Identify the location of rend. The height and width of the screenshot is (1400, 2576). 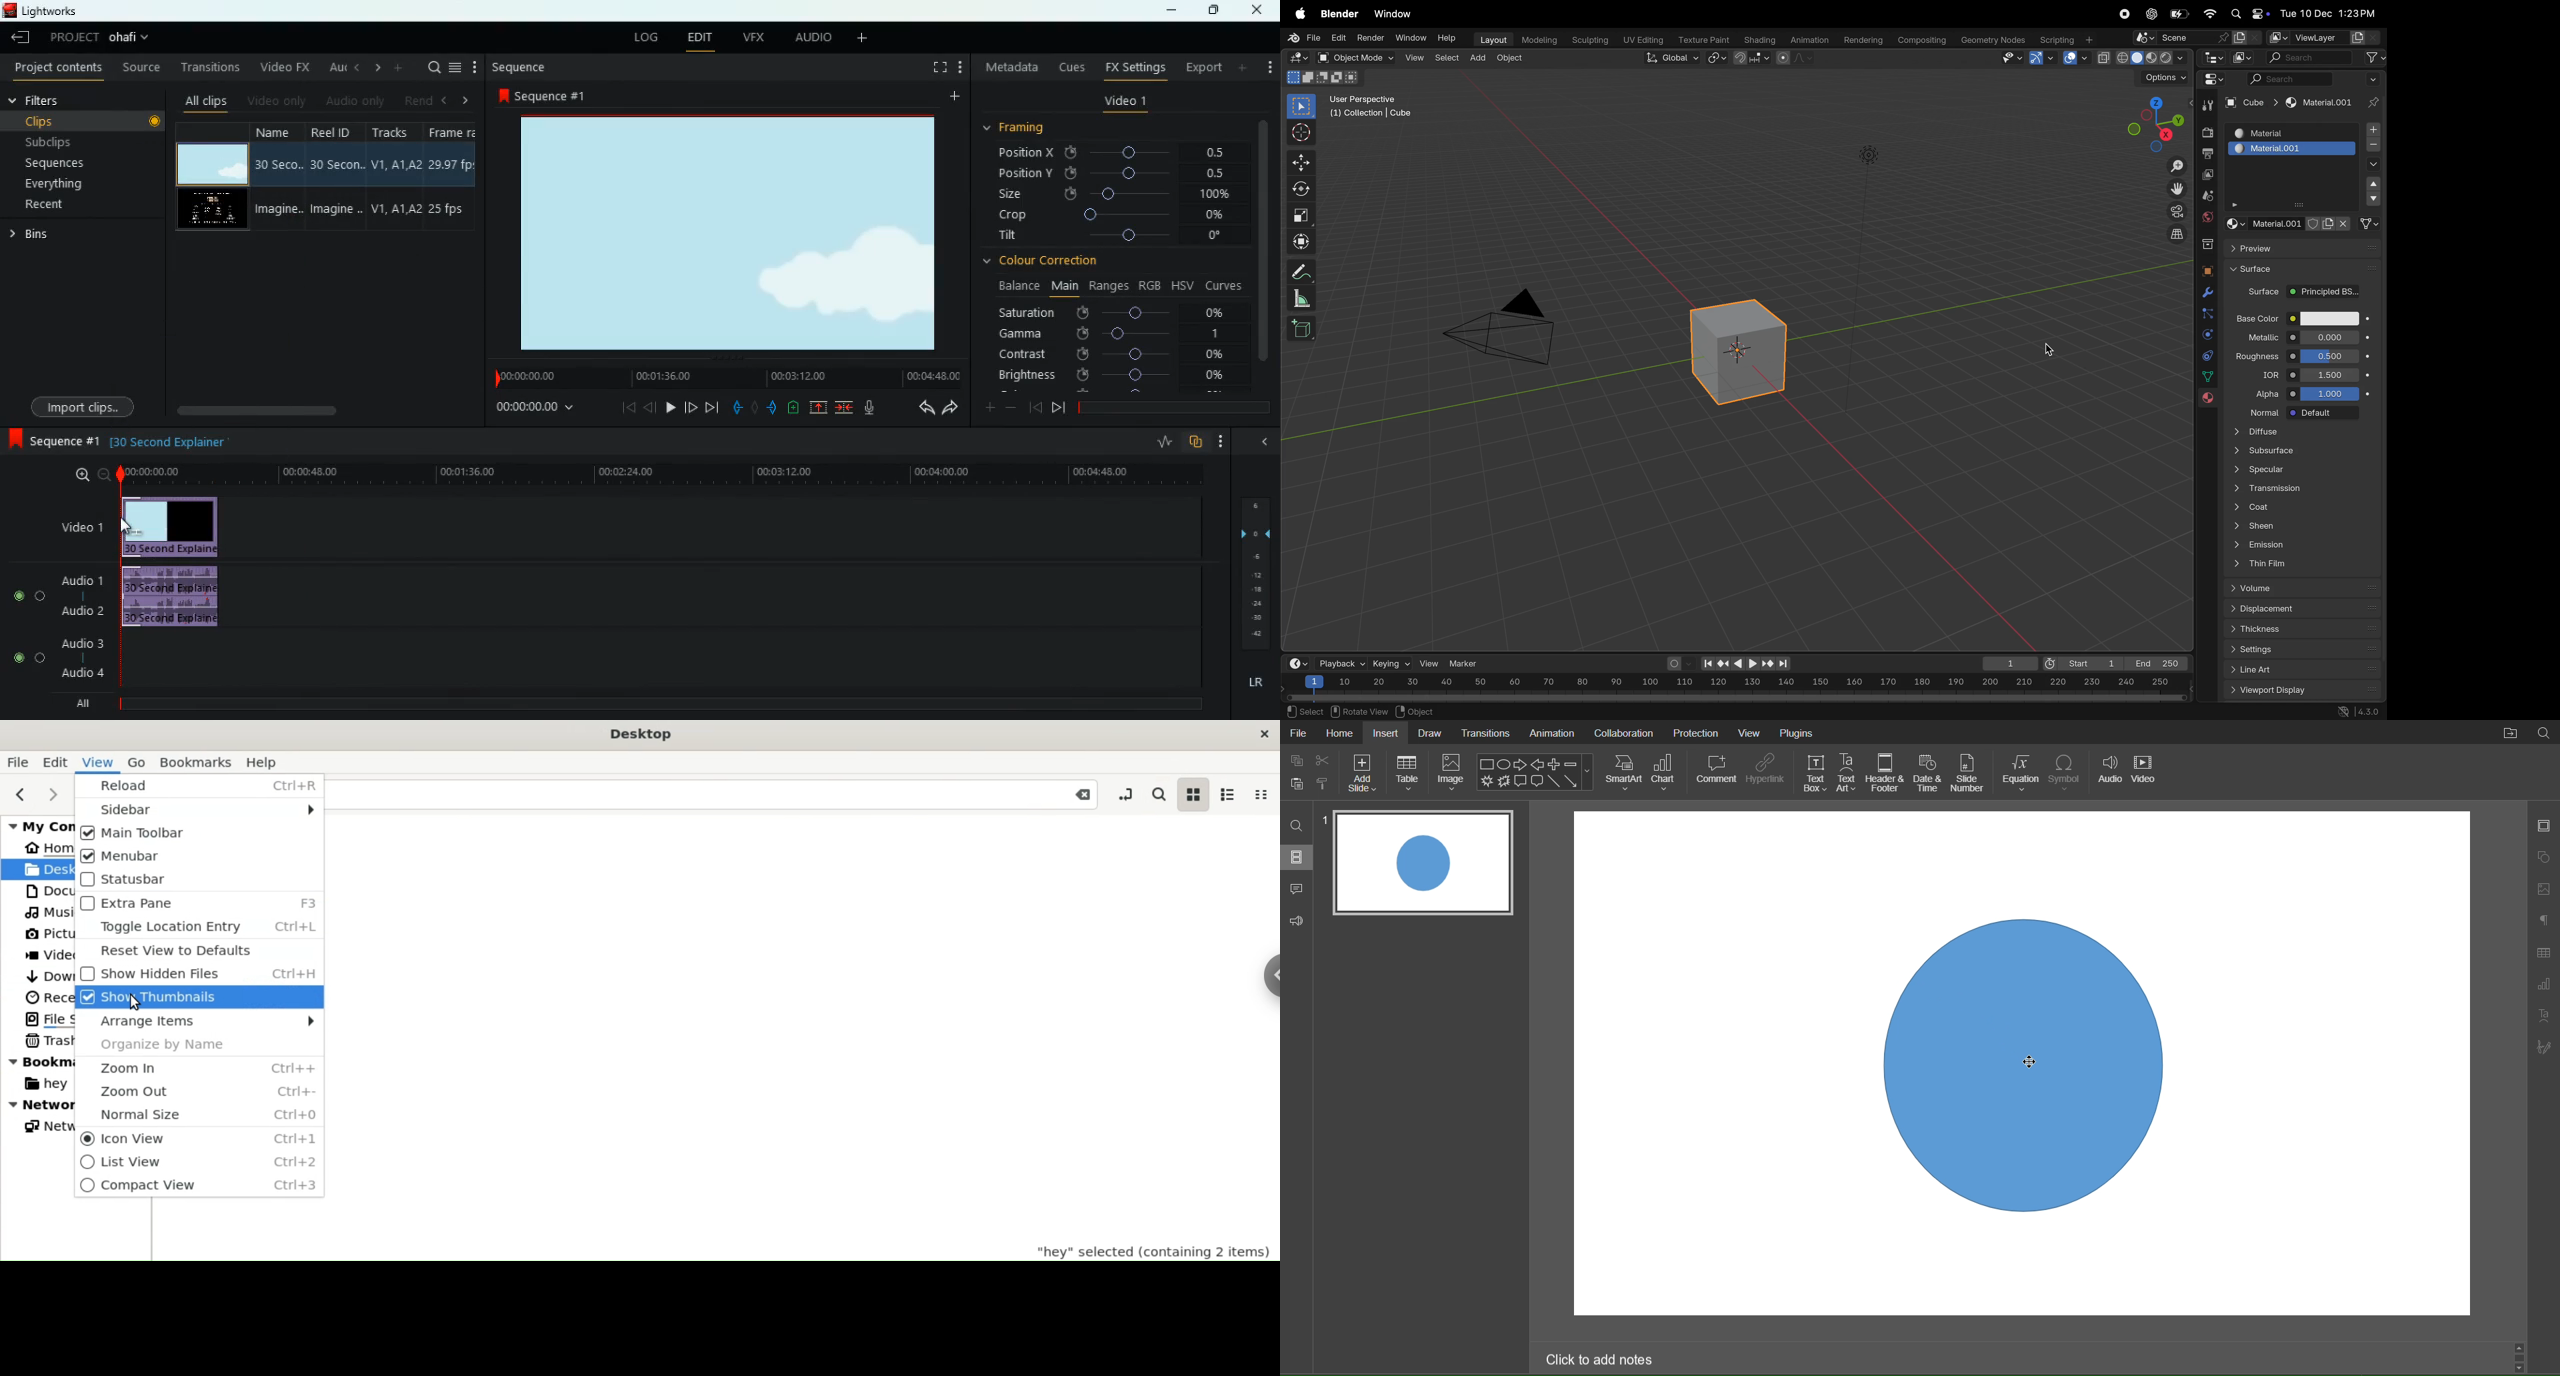
(414, 100).